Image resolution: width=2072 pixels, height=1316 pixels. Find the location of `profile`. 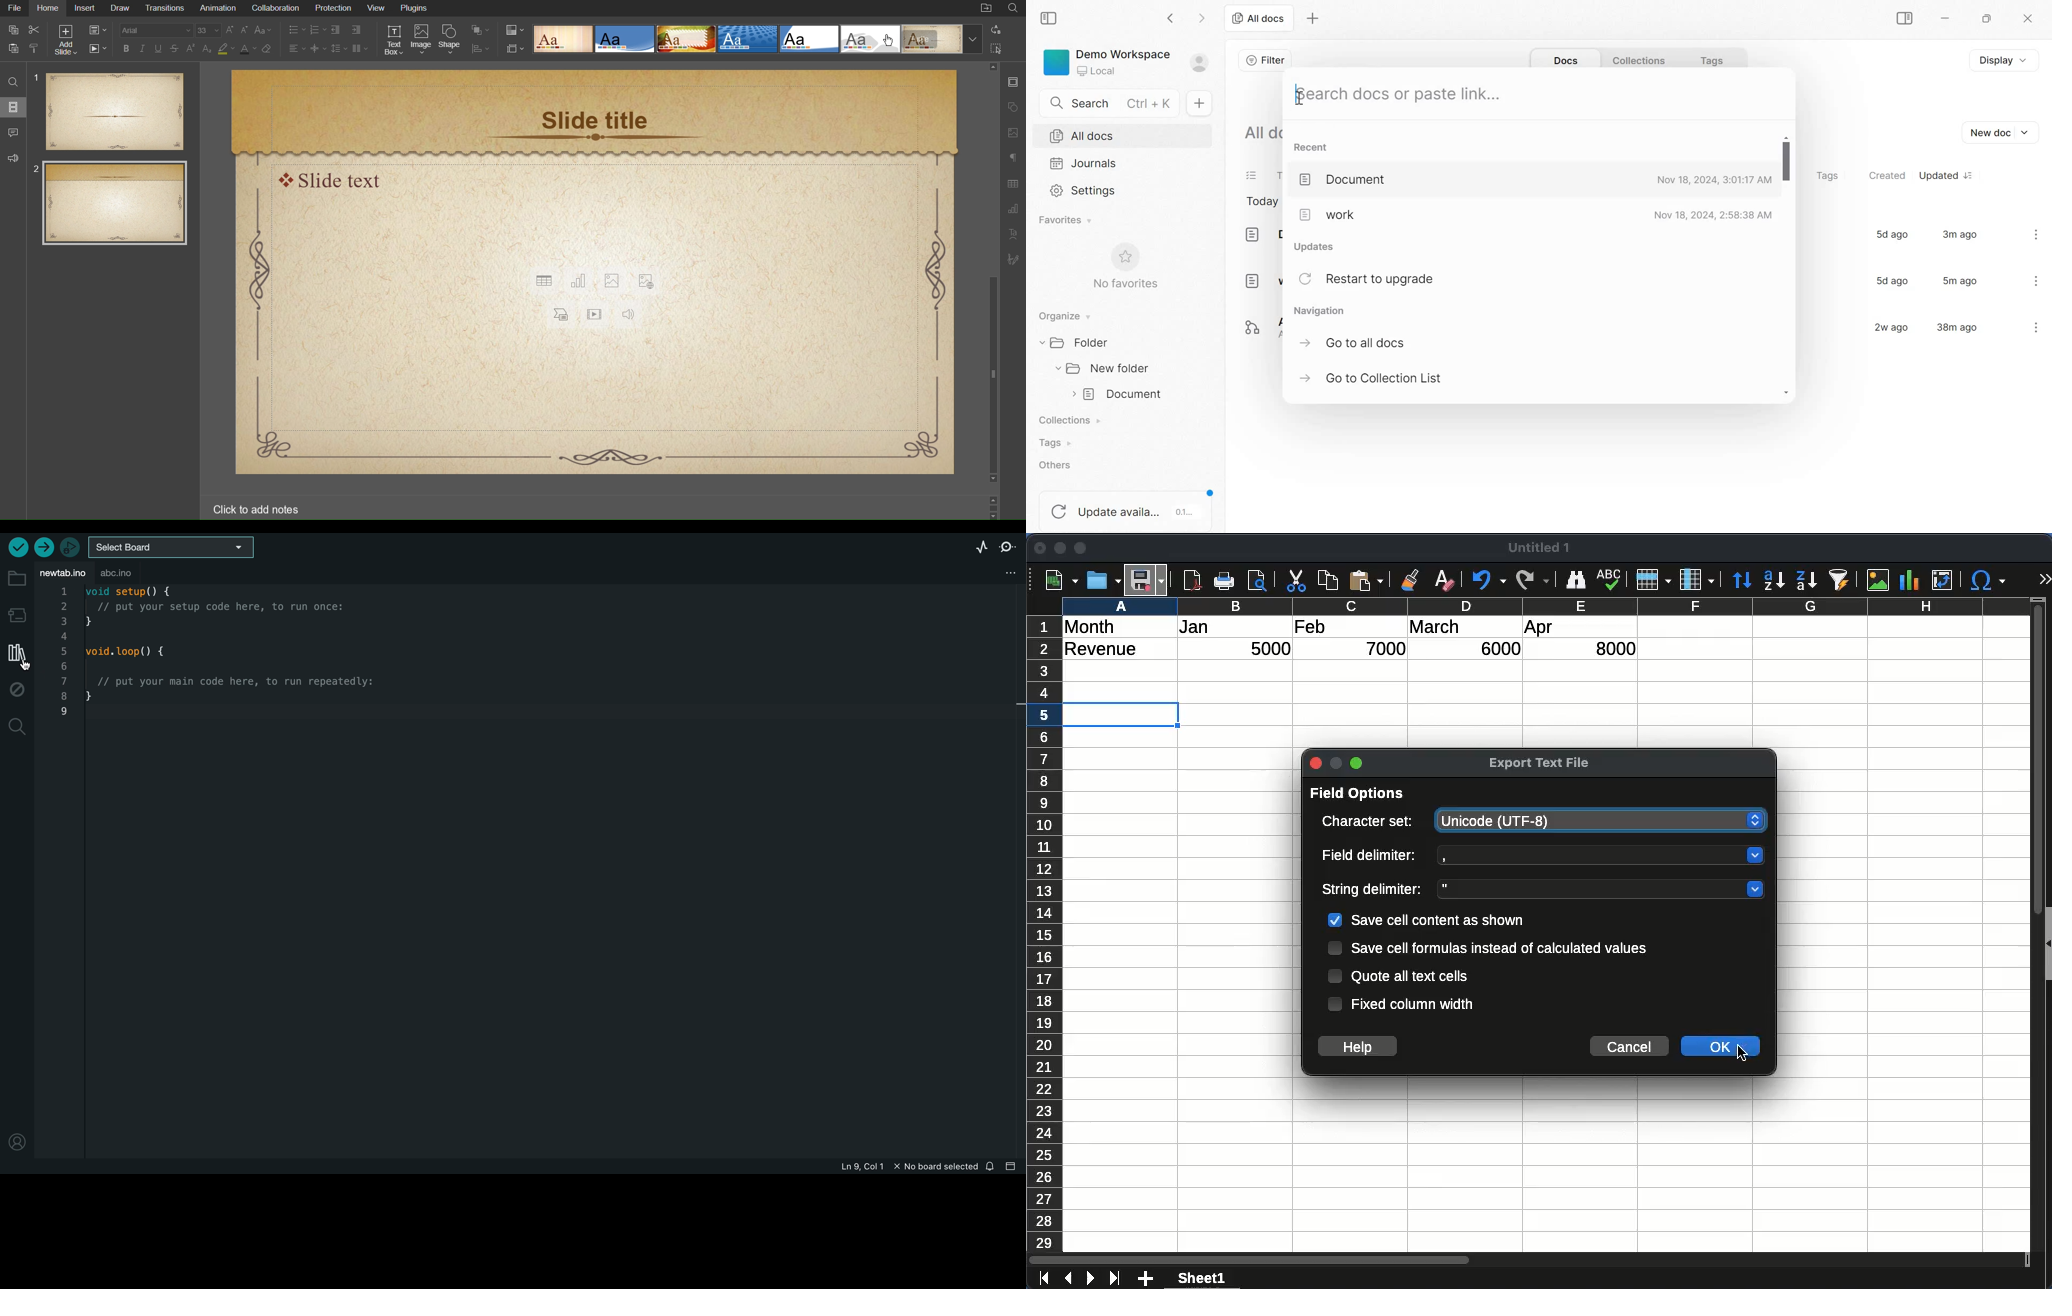

profile is located at coordinates (17, 1144).